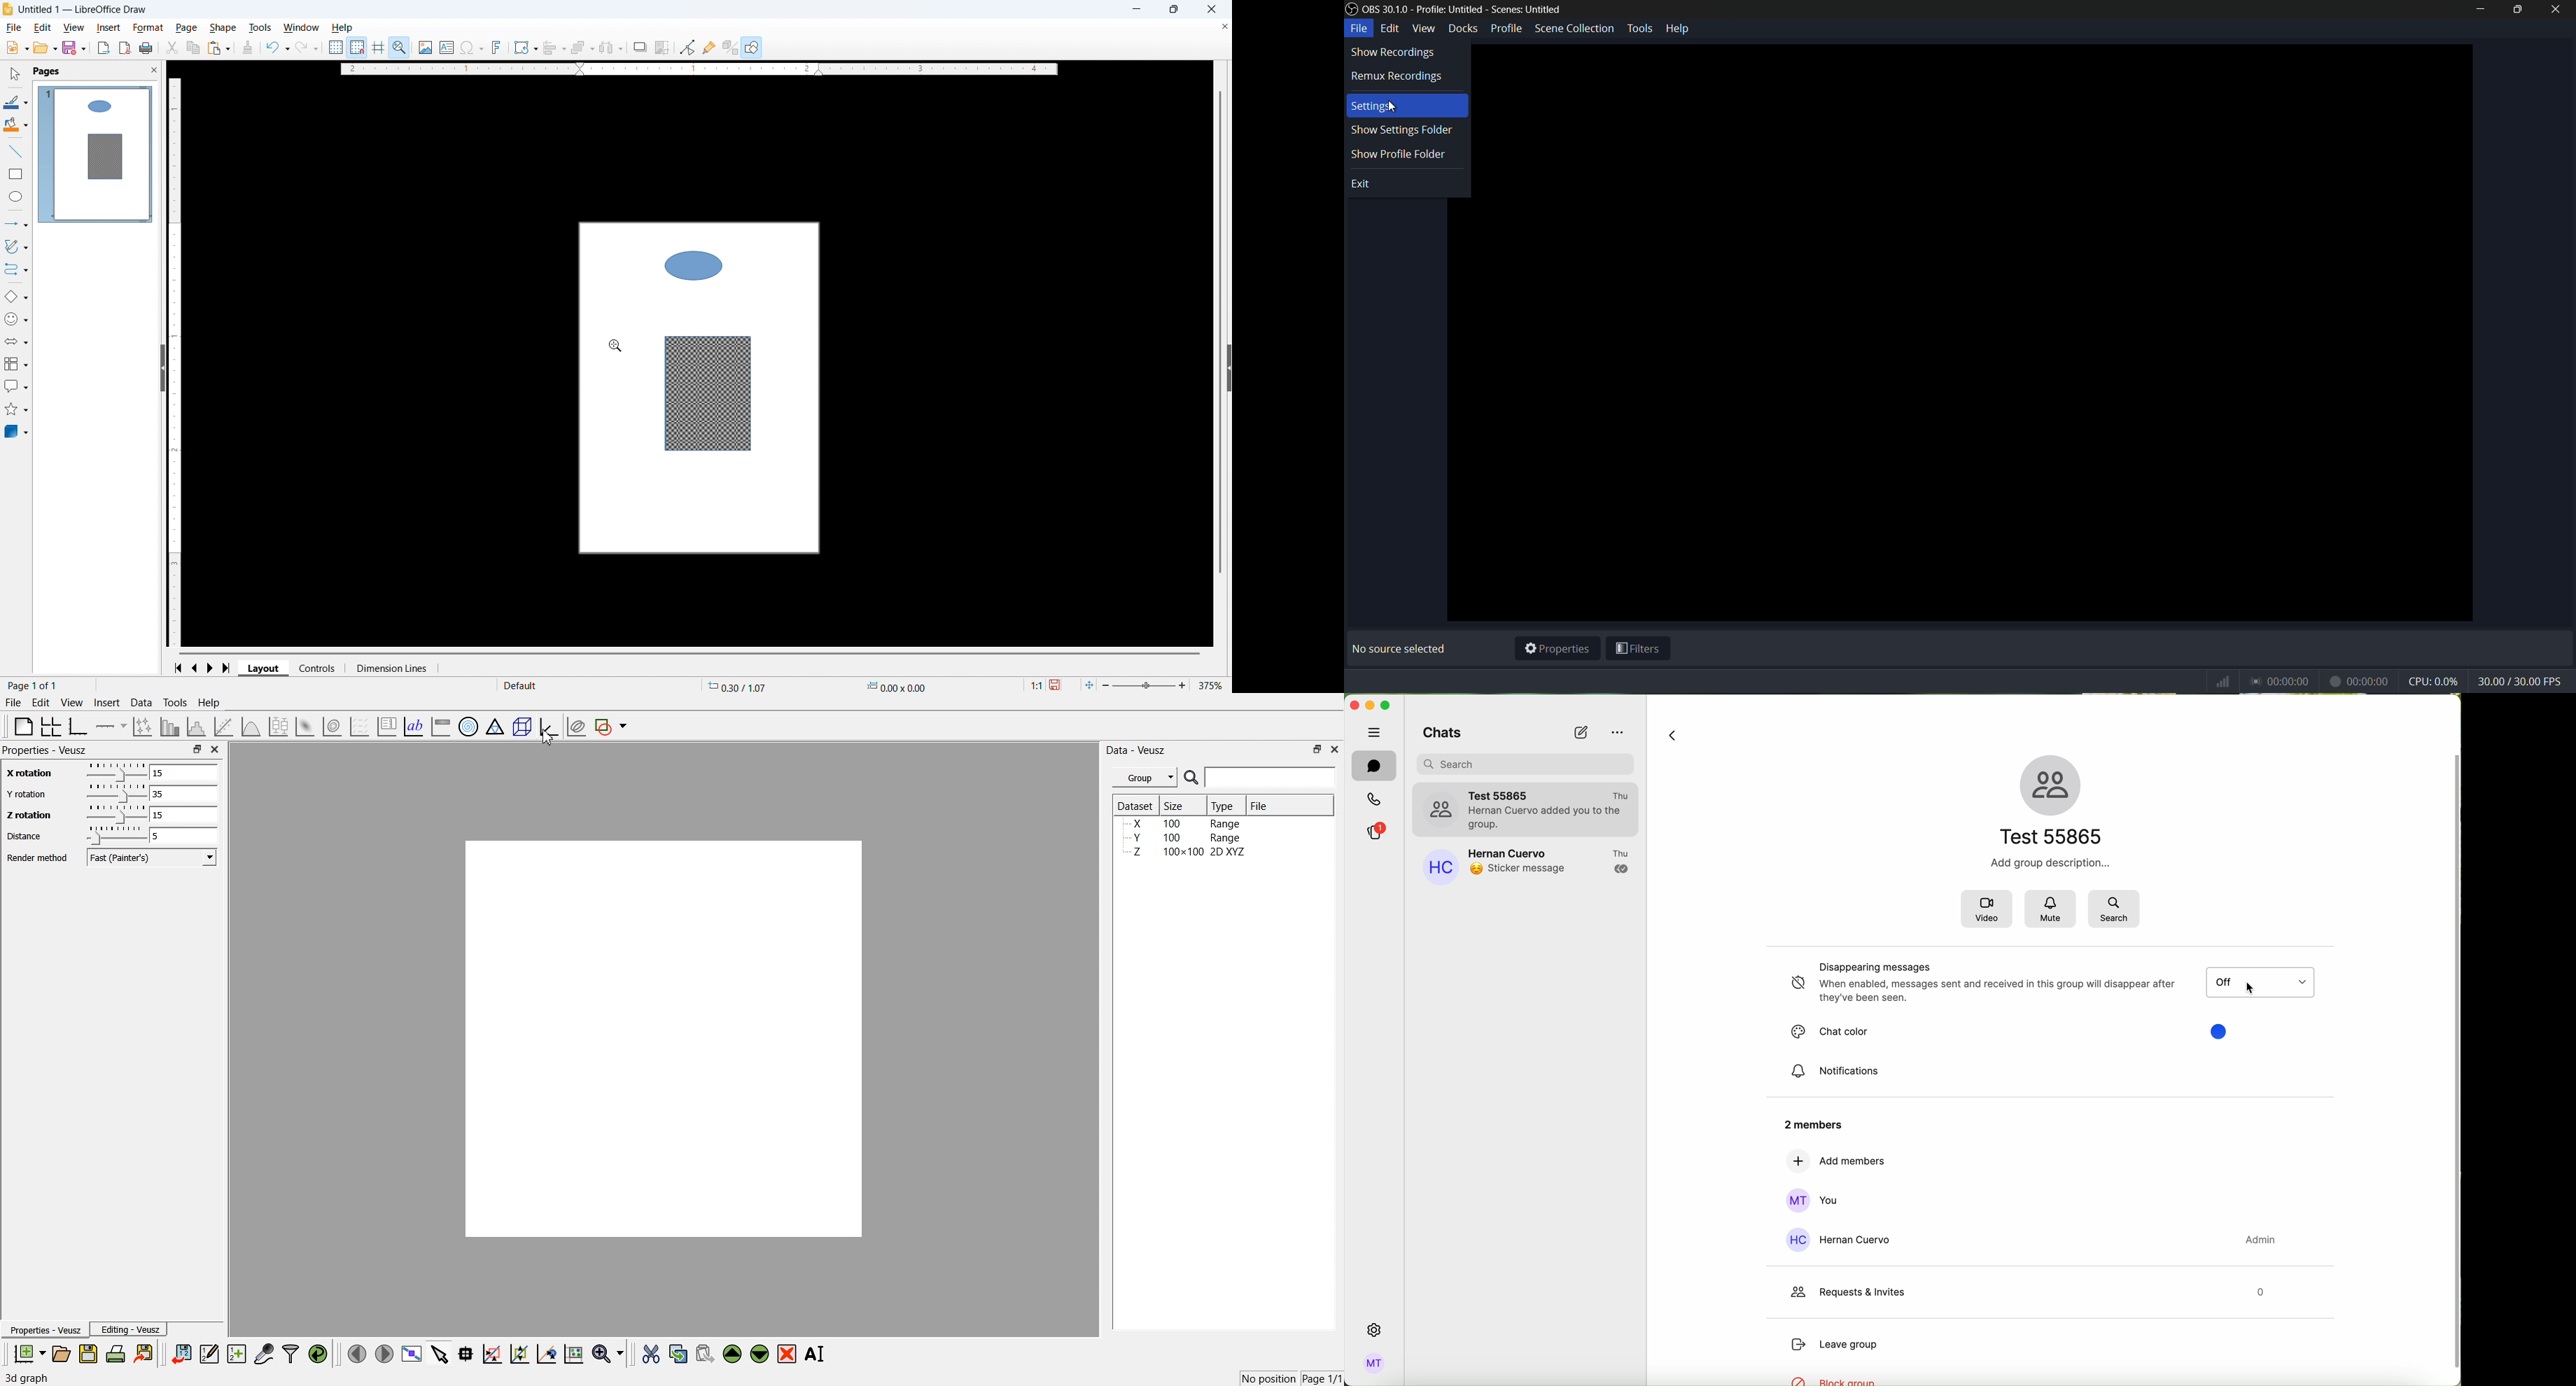 The width and height of the screenshot is (2576, 1400). Describe the element at coordinates (223, 28) in the screenshot. I see `shape ` at that location.